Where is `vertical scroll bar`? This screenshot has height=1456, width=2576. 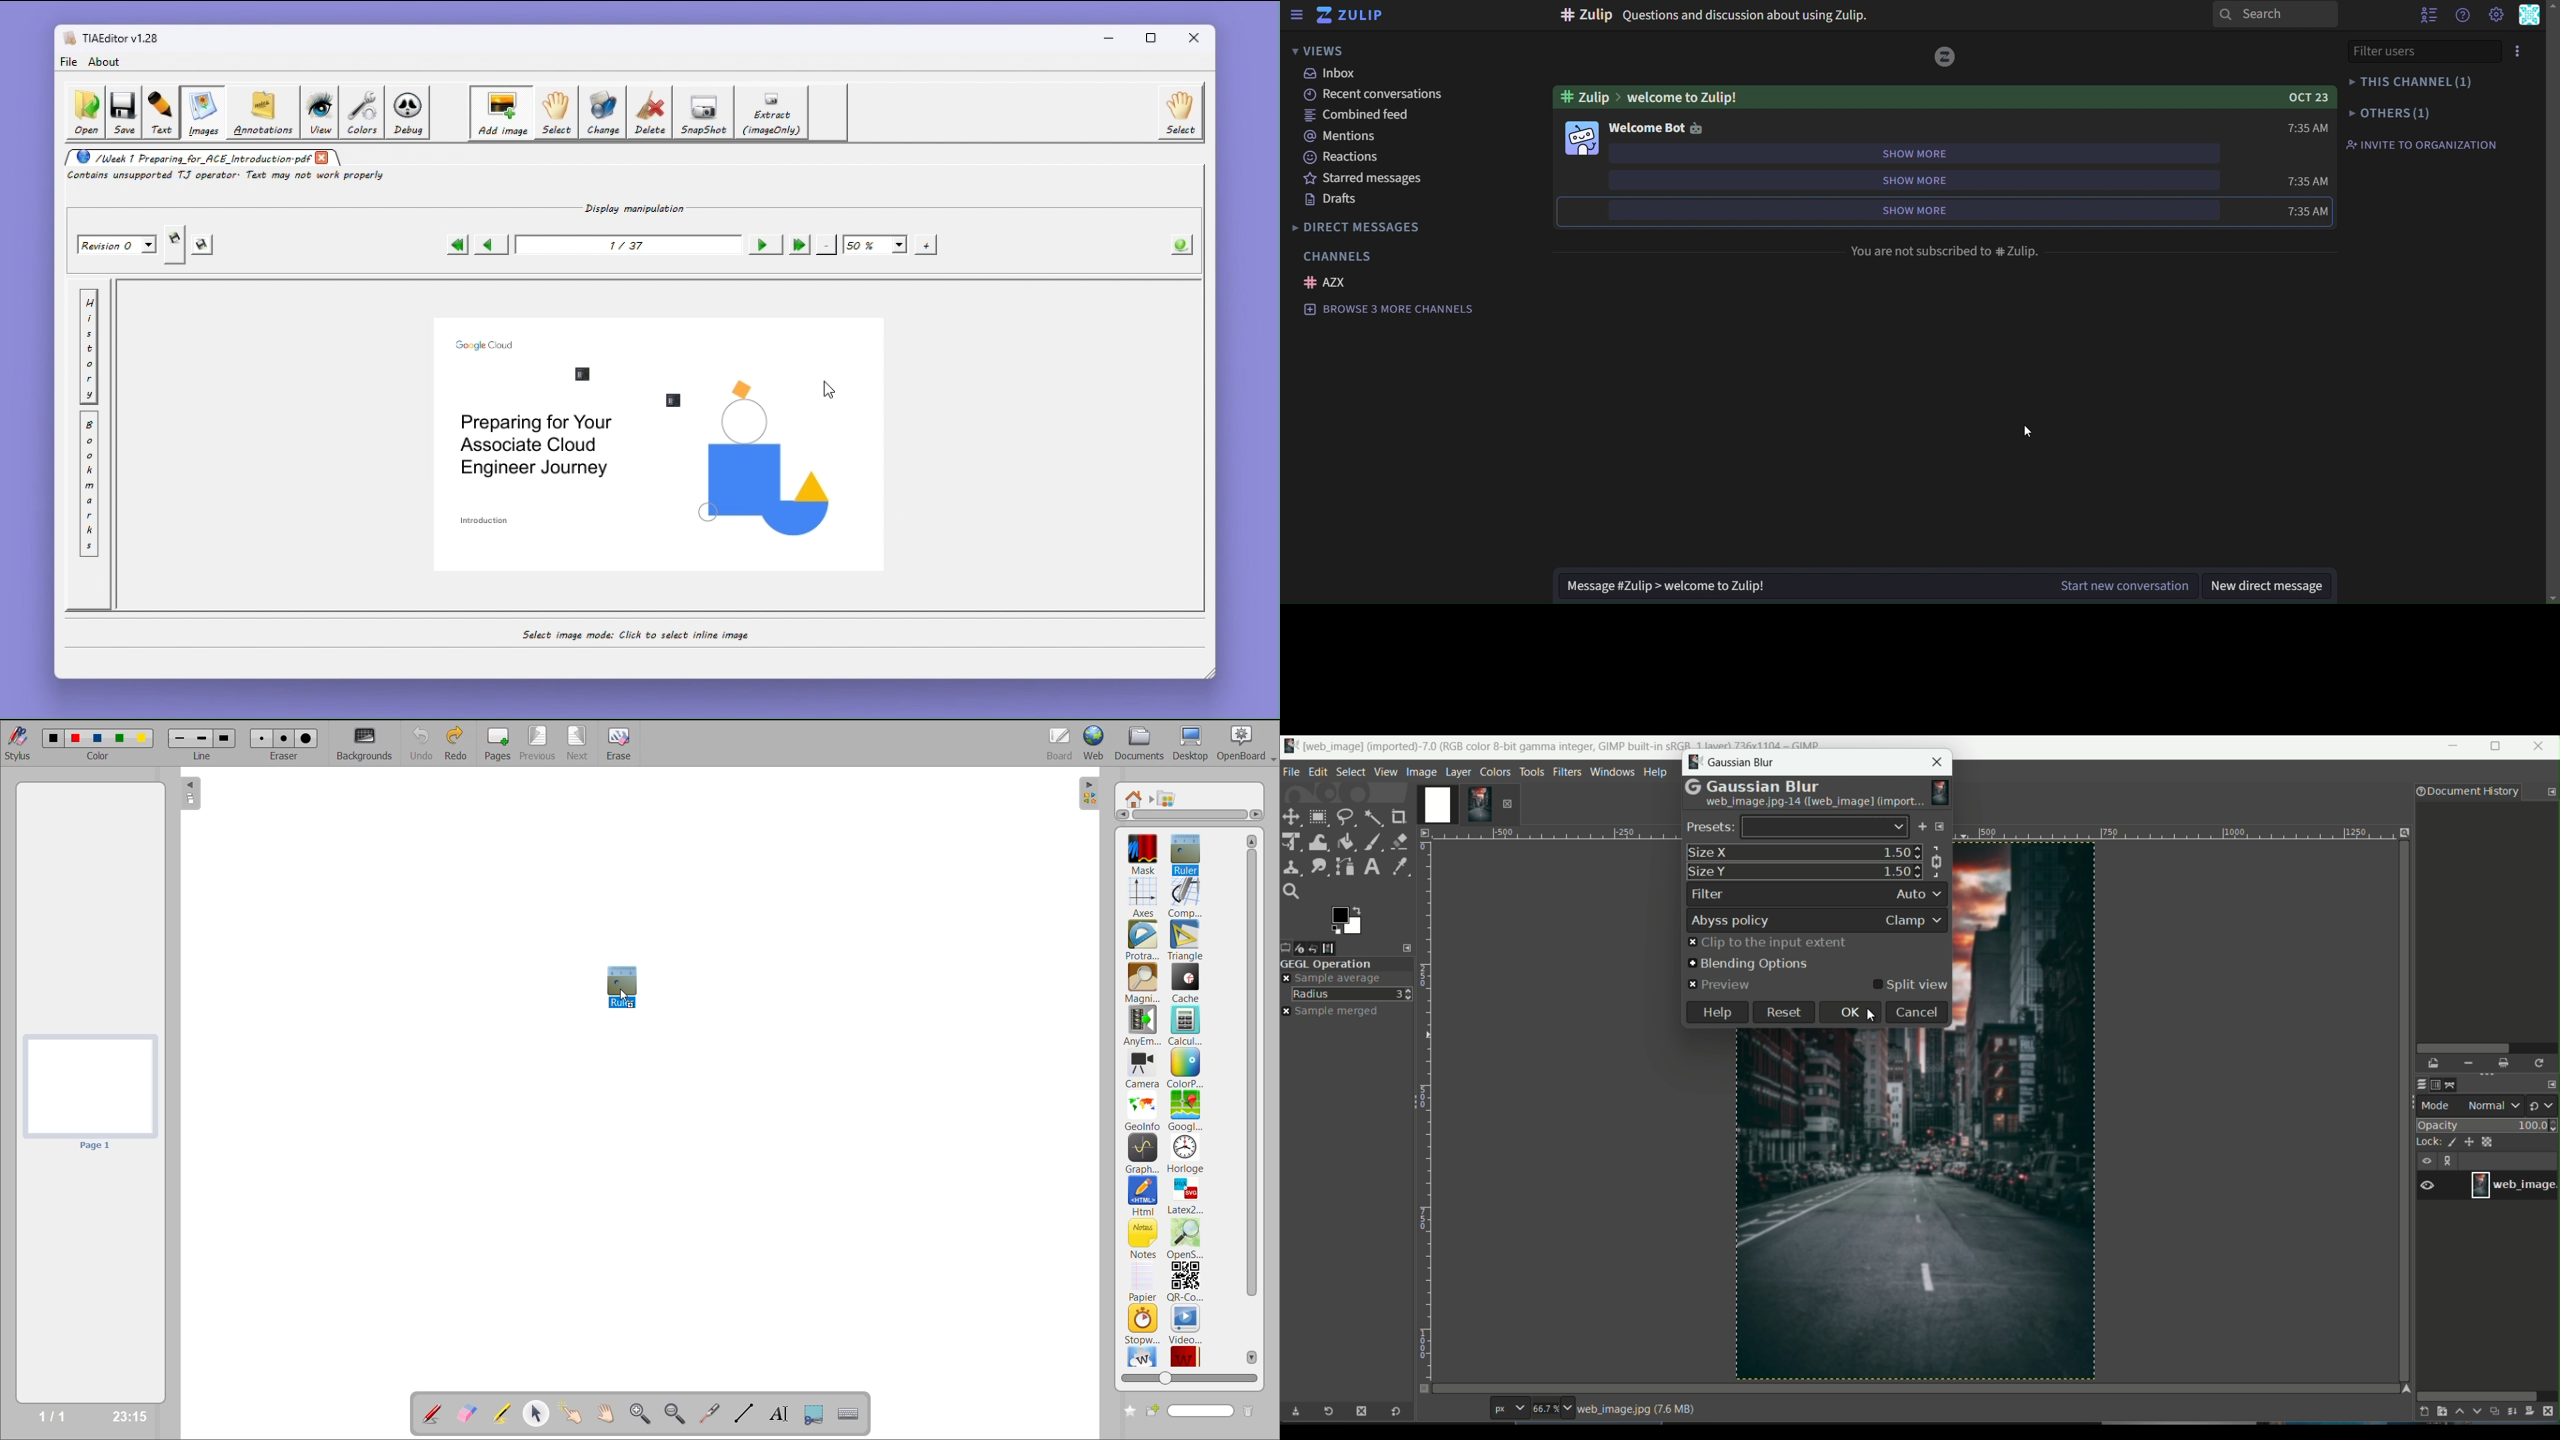
vertical scroll bar is located at coordinates (1252, 1099).